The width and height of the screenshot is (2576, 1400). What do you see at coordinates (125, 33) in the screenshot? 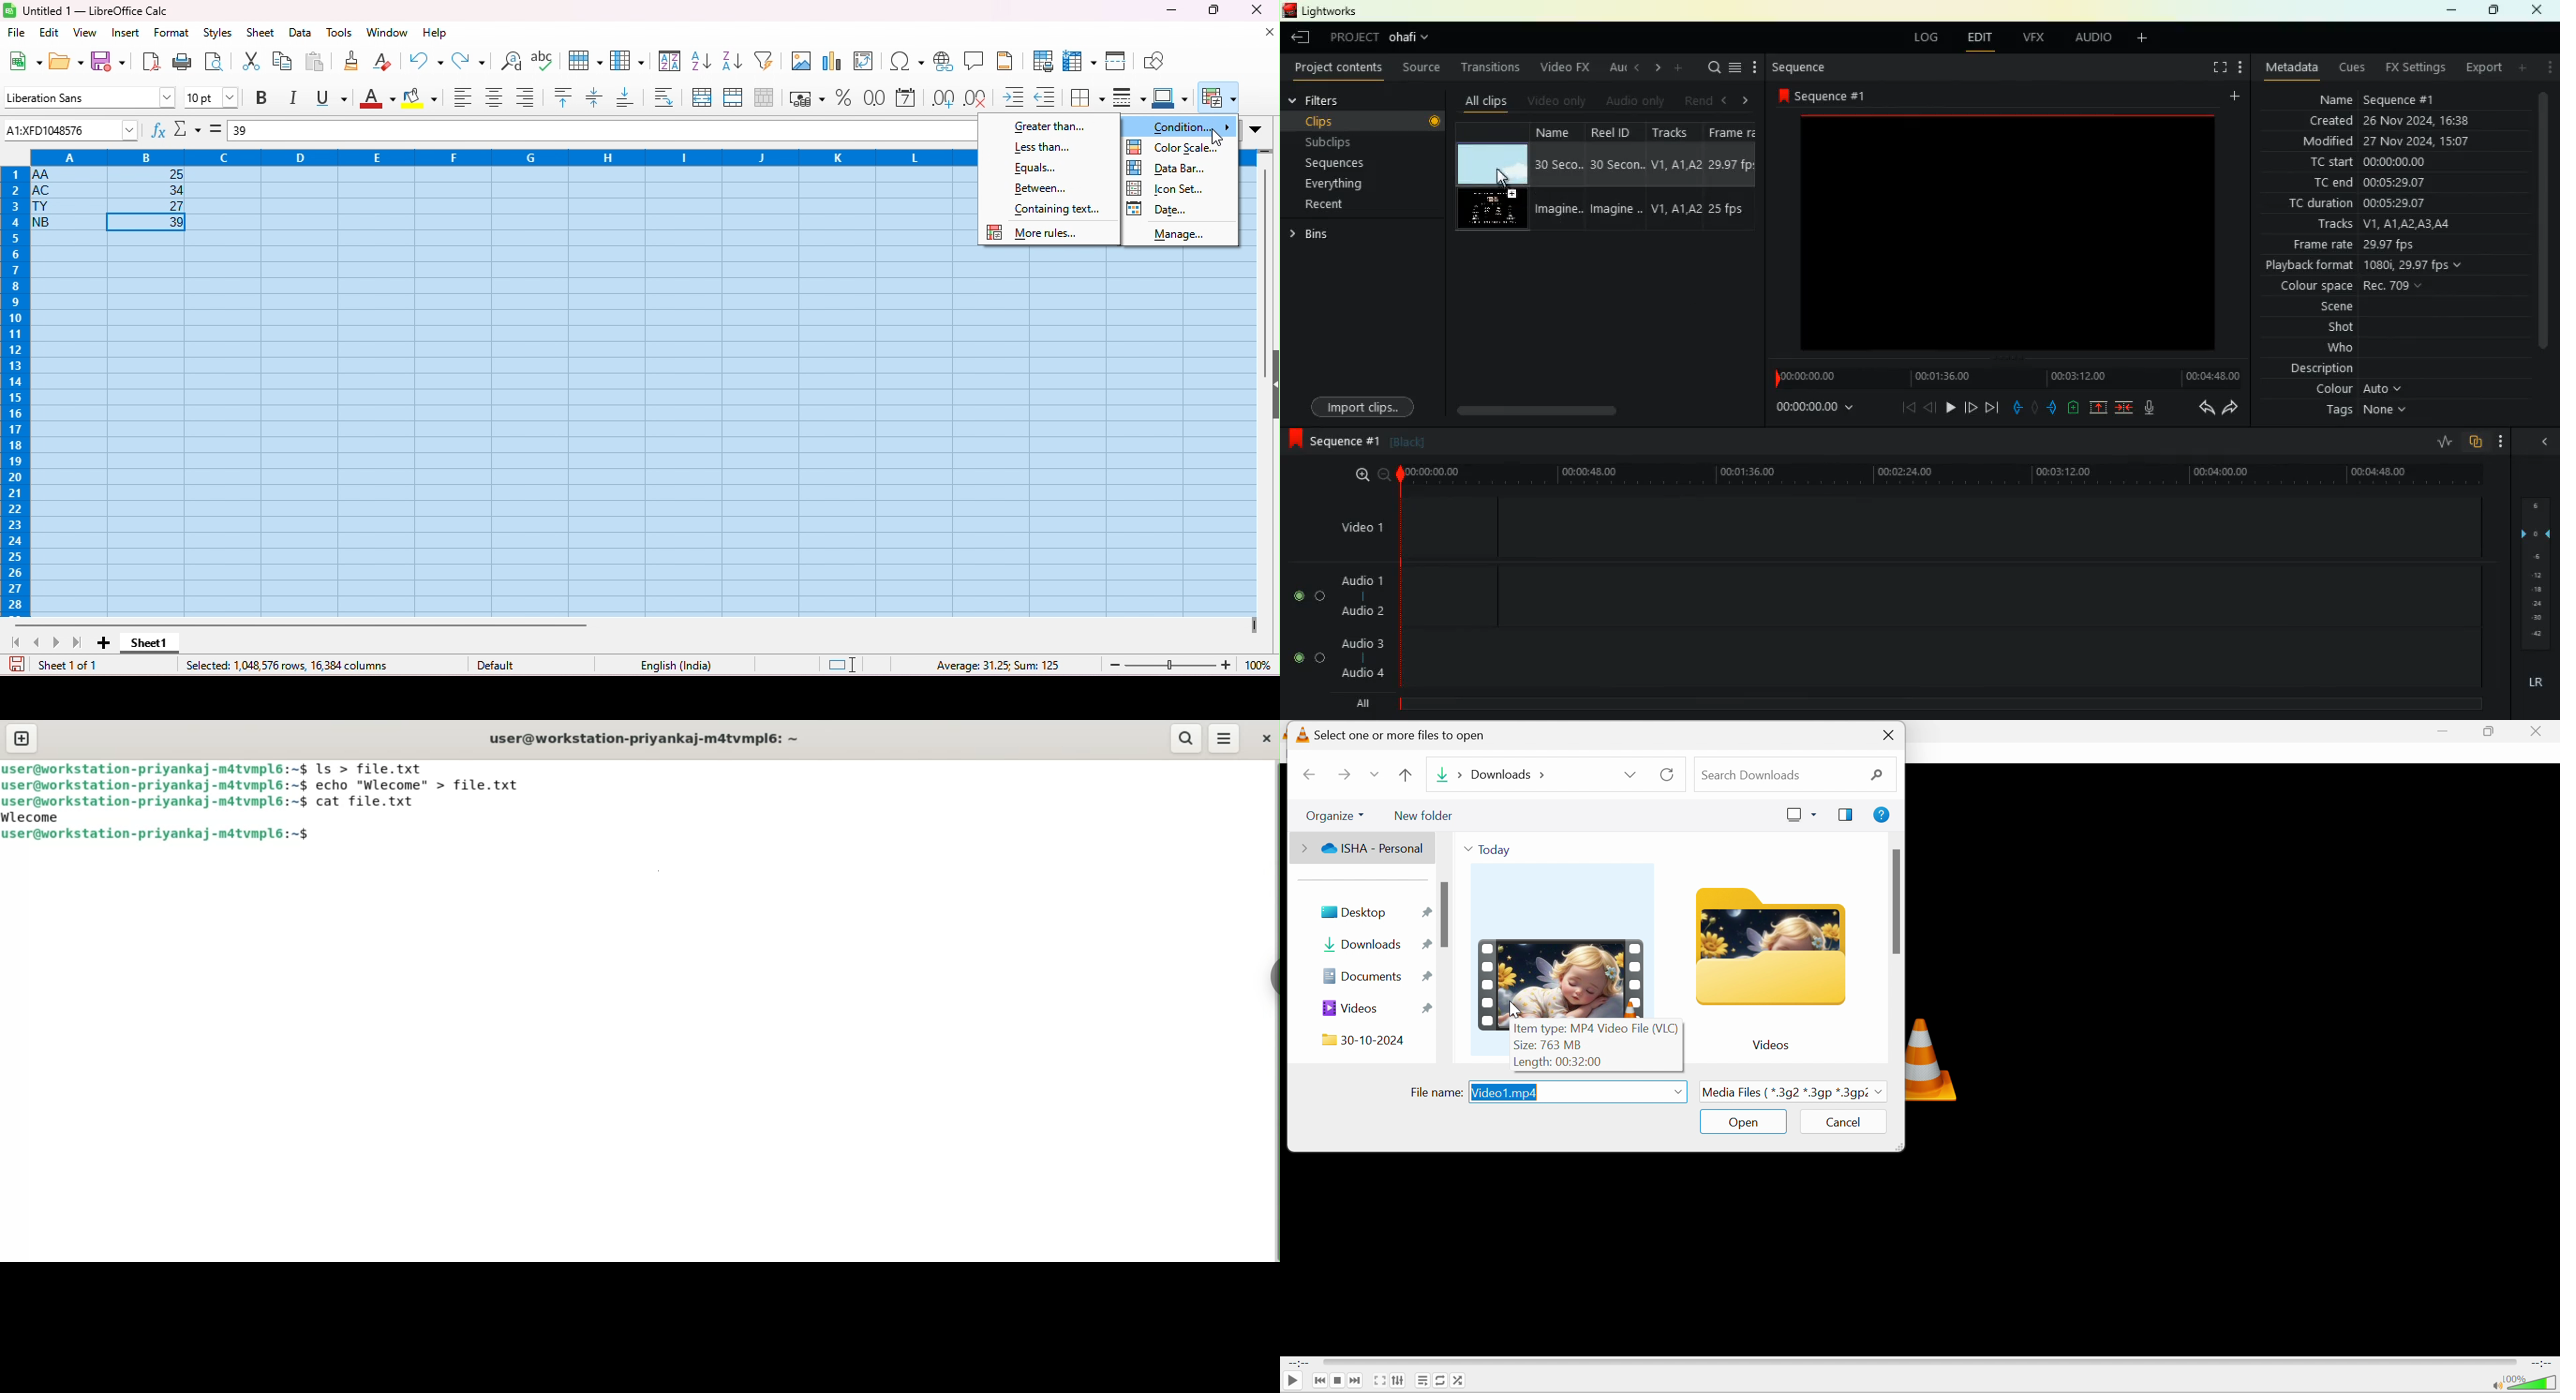
I see `insert` at bounding box center [125, 33].